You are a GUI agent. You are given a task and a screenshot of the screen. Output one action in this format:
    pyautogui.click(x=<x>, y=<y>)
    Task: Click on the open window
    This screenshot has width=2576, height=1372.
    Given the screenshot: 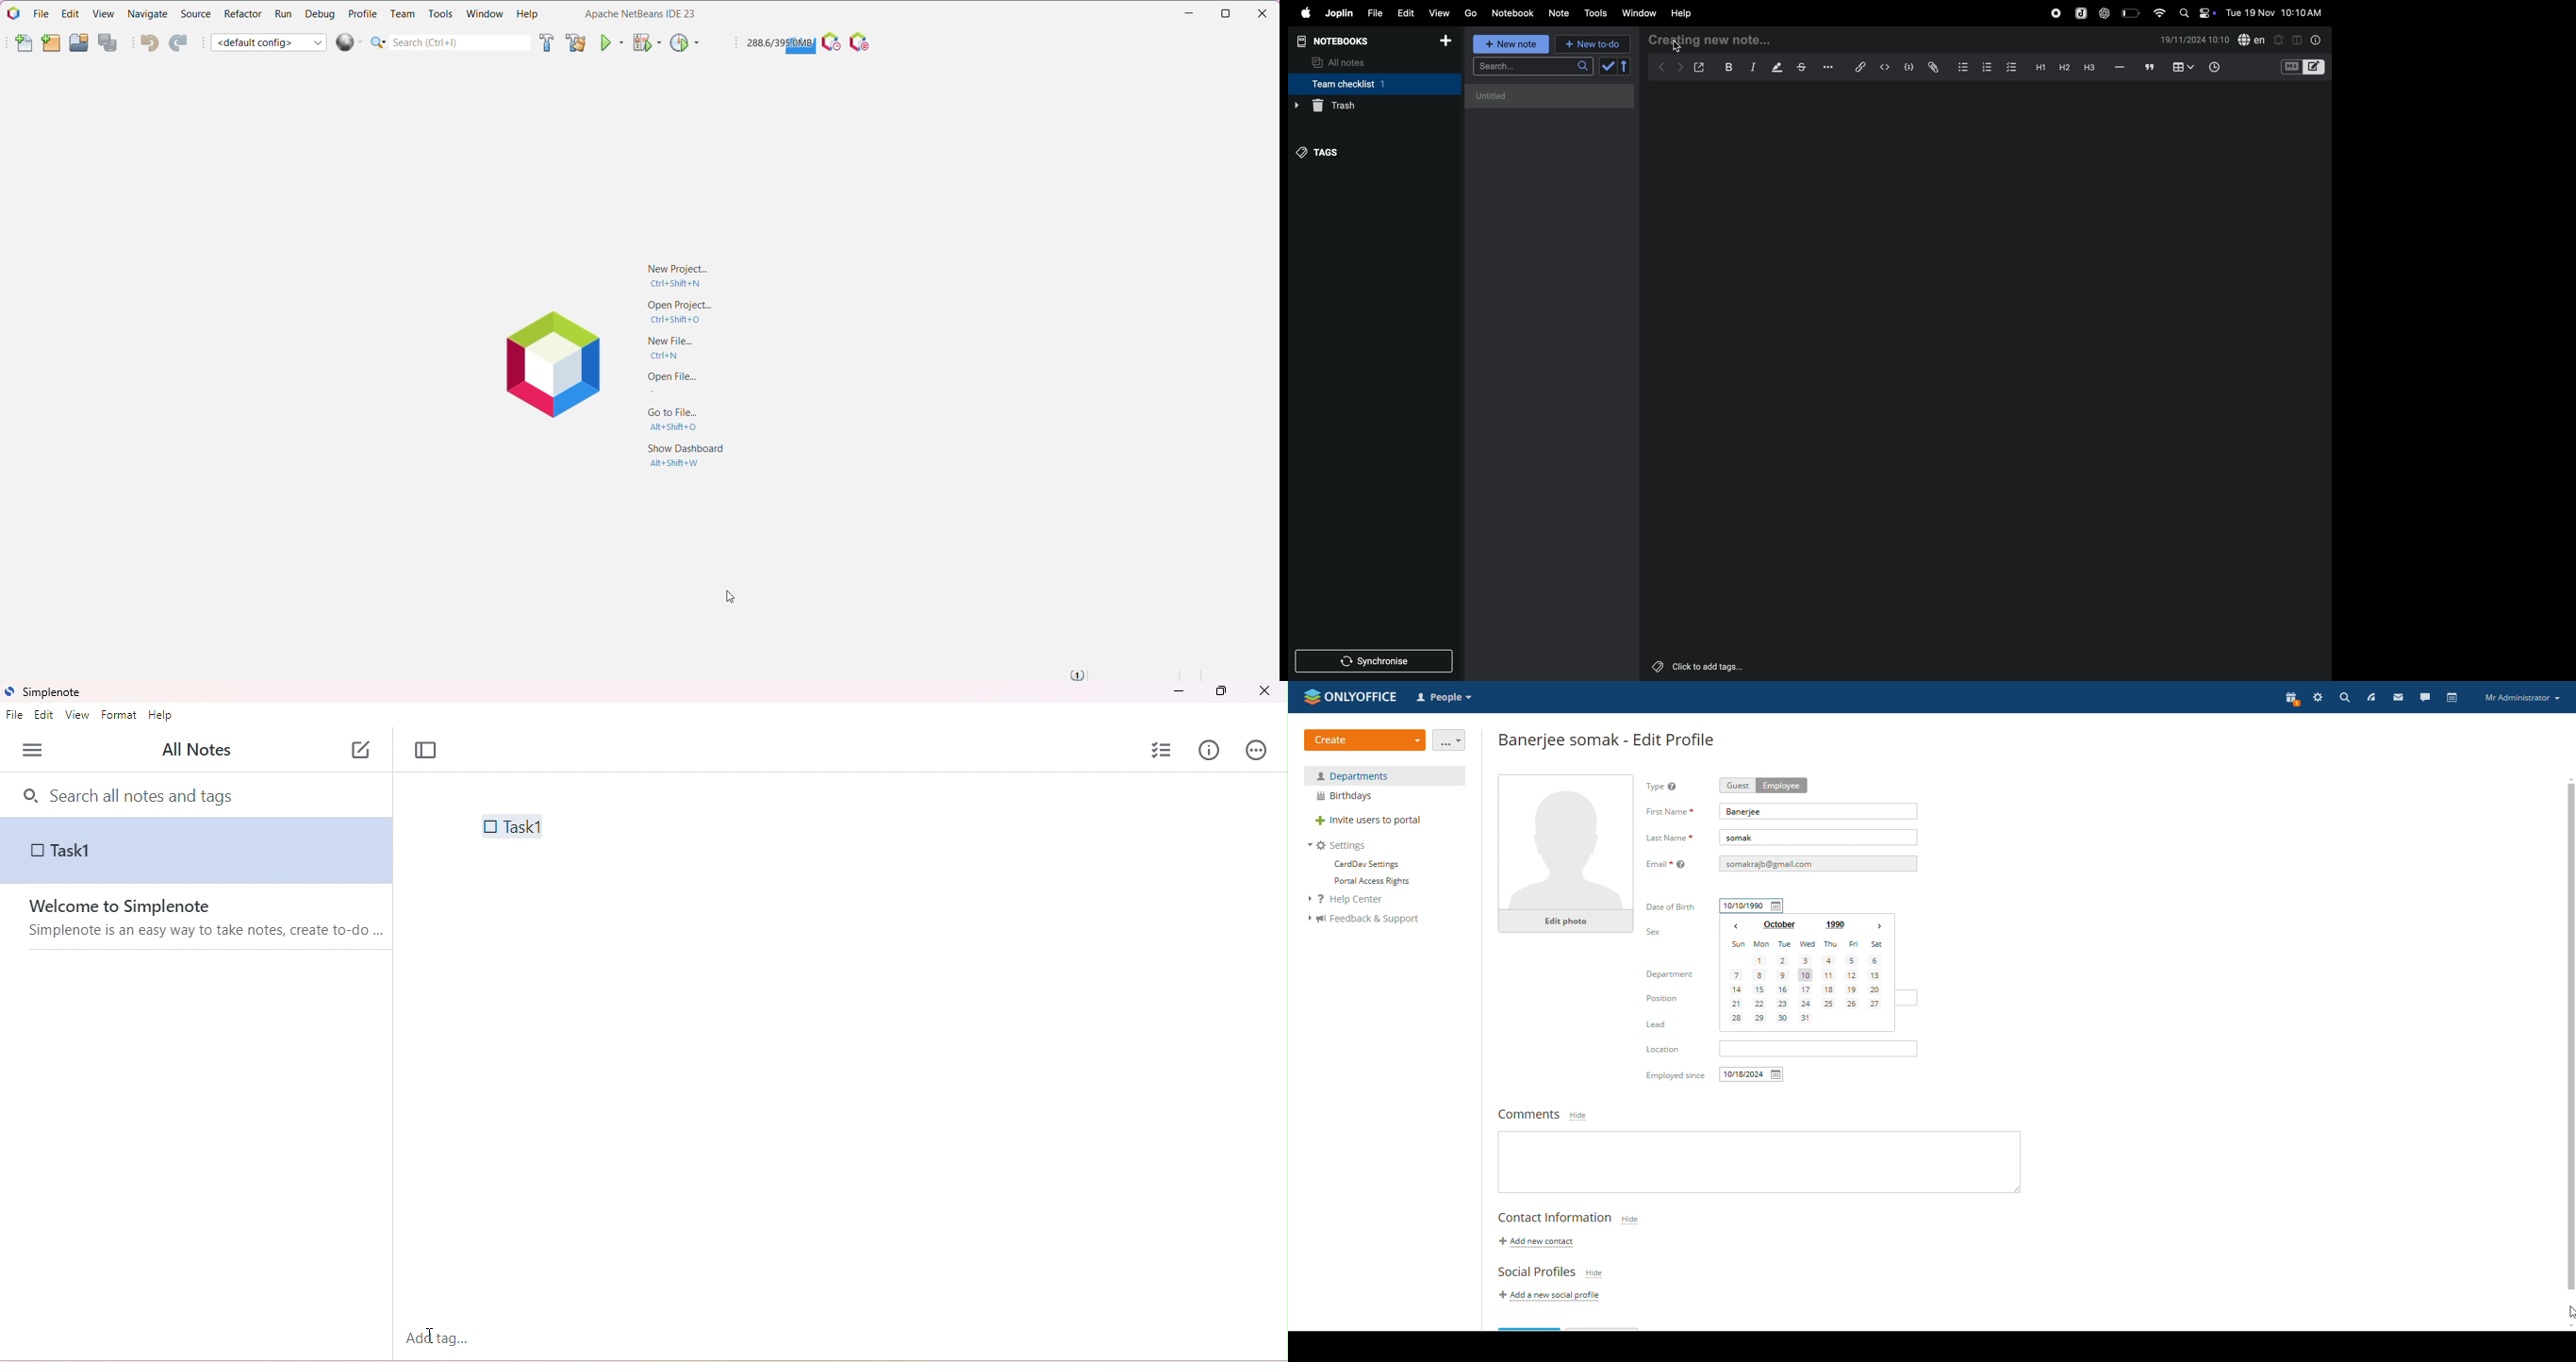 What is the action you would take?
    pyautogui.click(x=1699, y=65)
    